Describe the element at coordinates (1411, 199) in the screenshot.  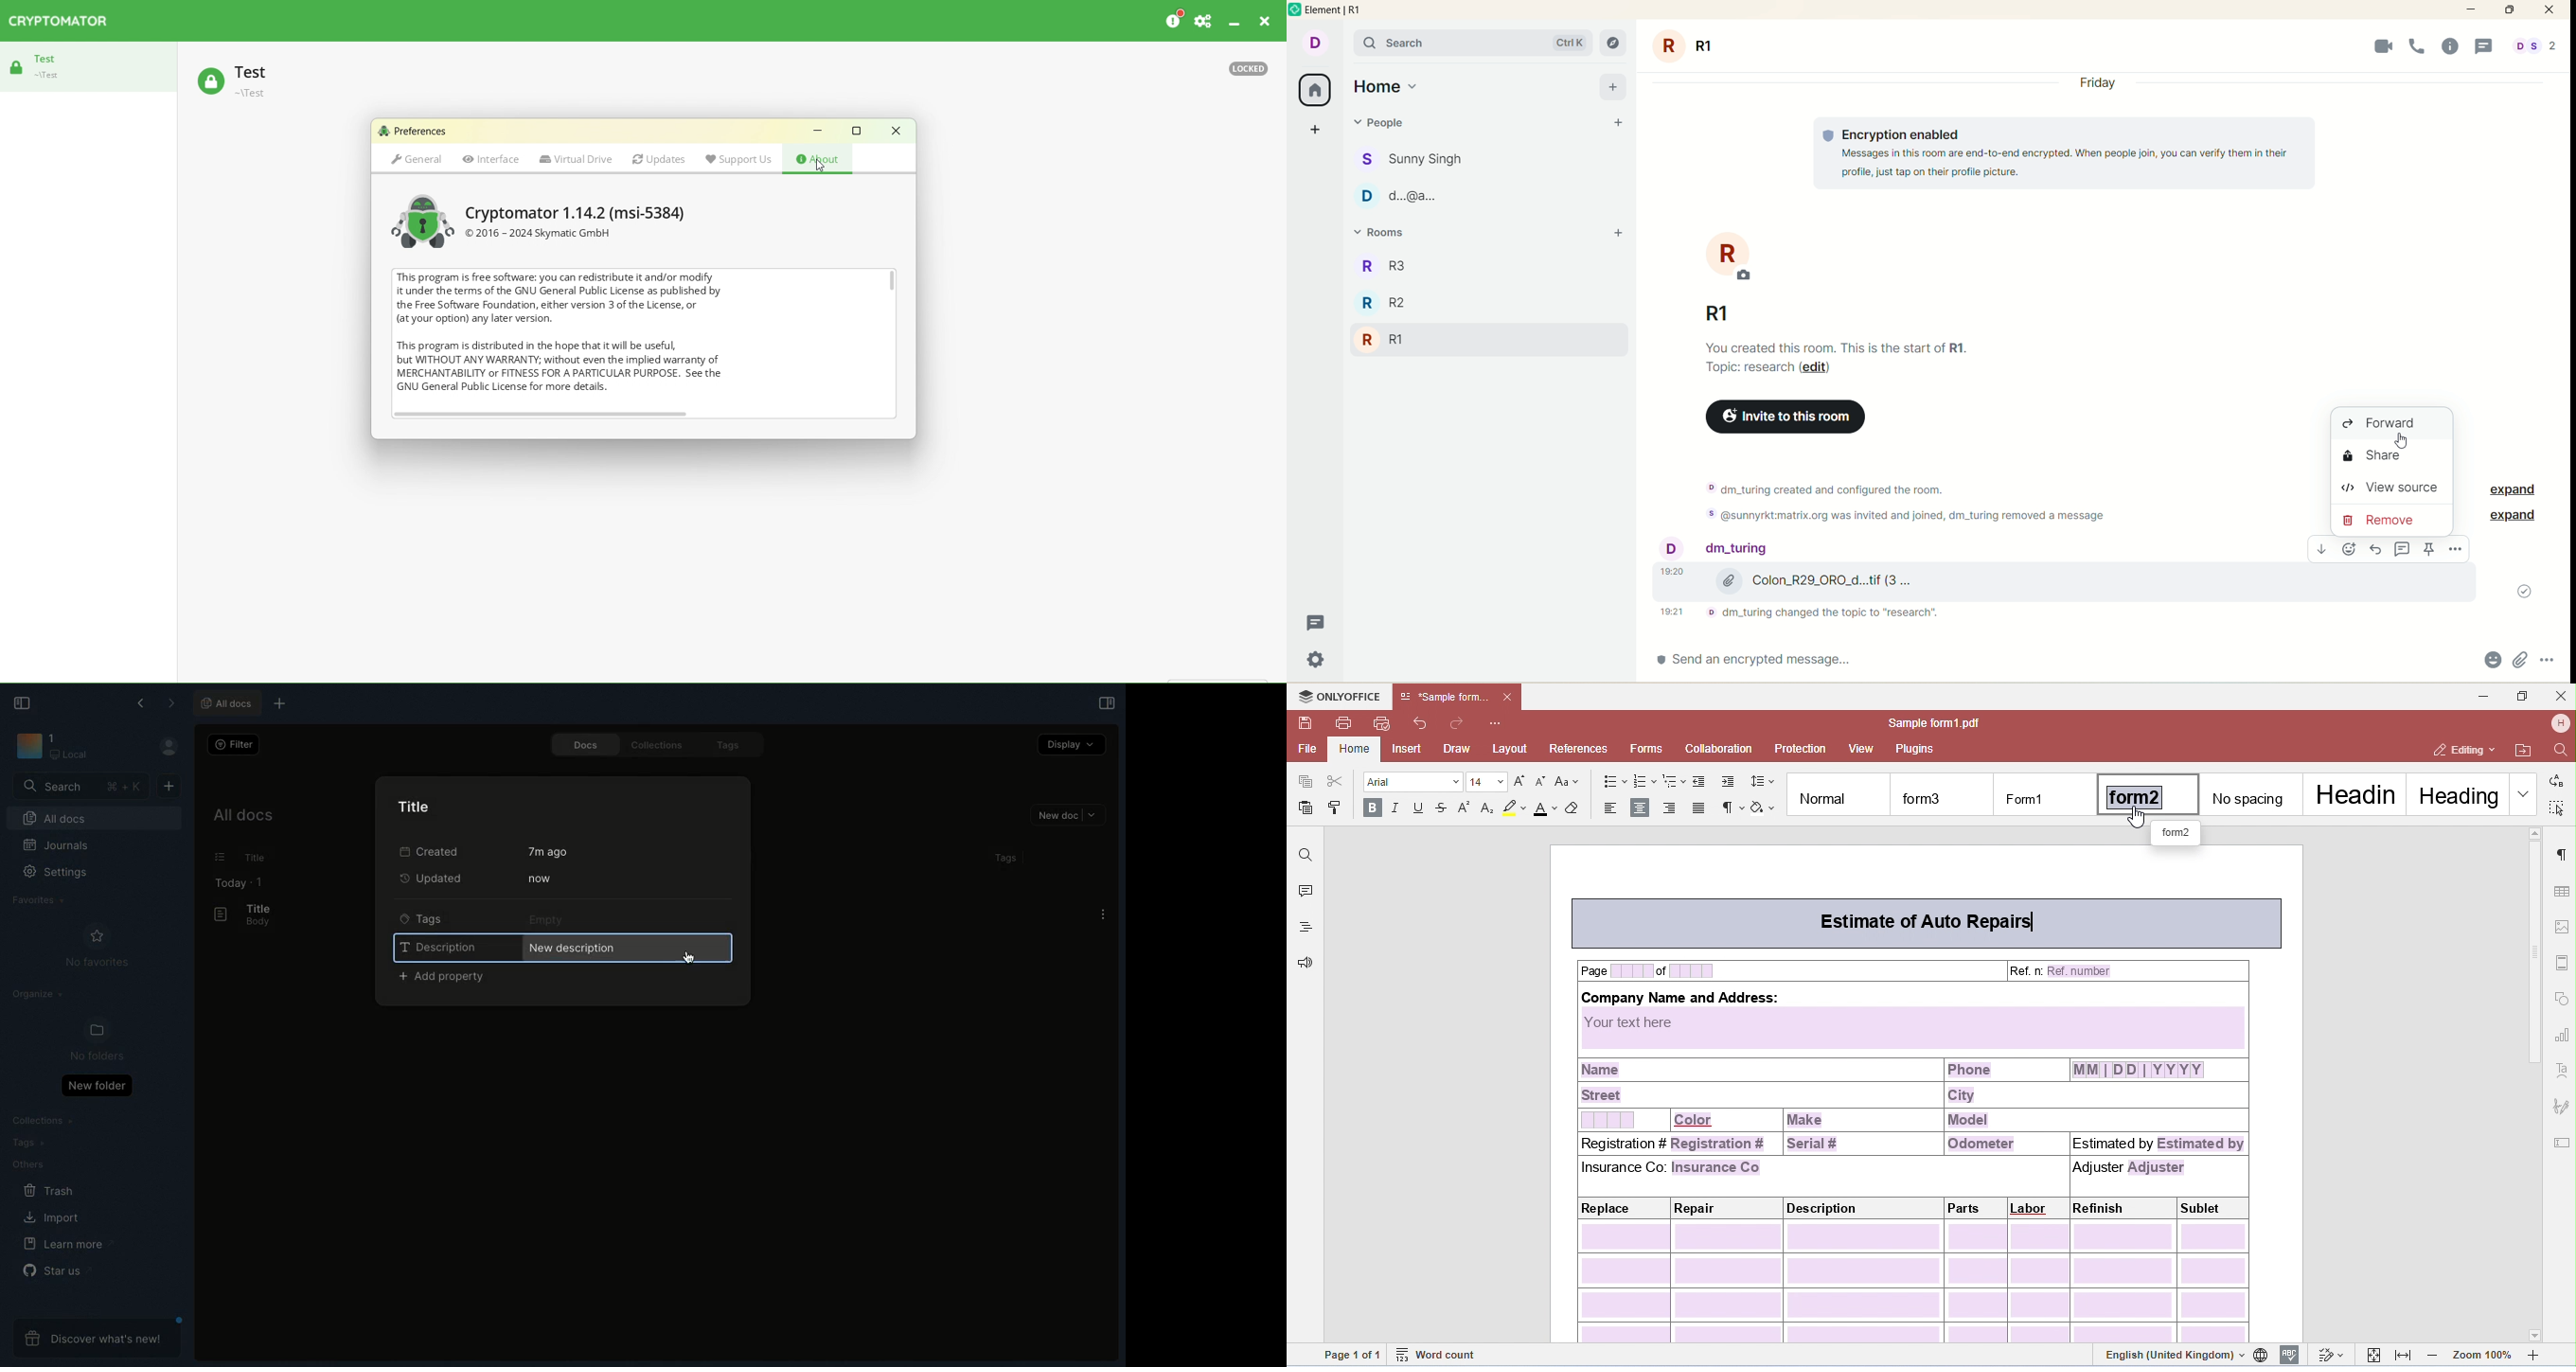
I see `poeple` at that location.